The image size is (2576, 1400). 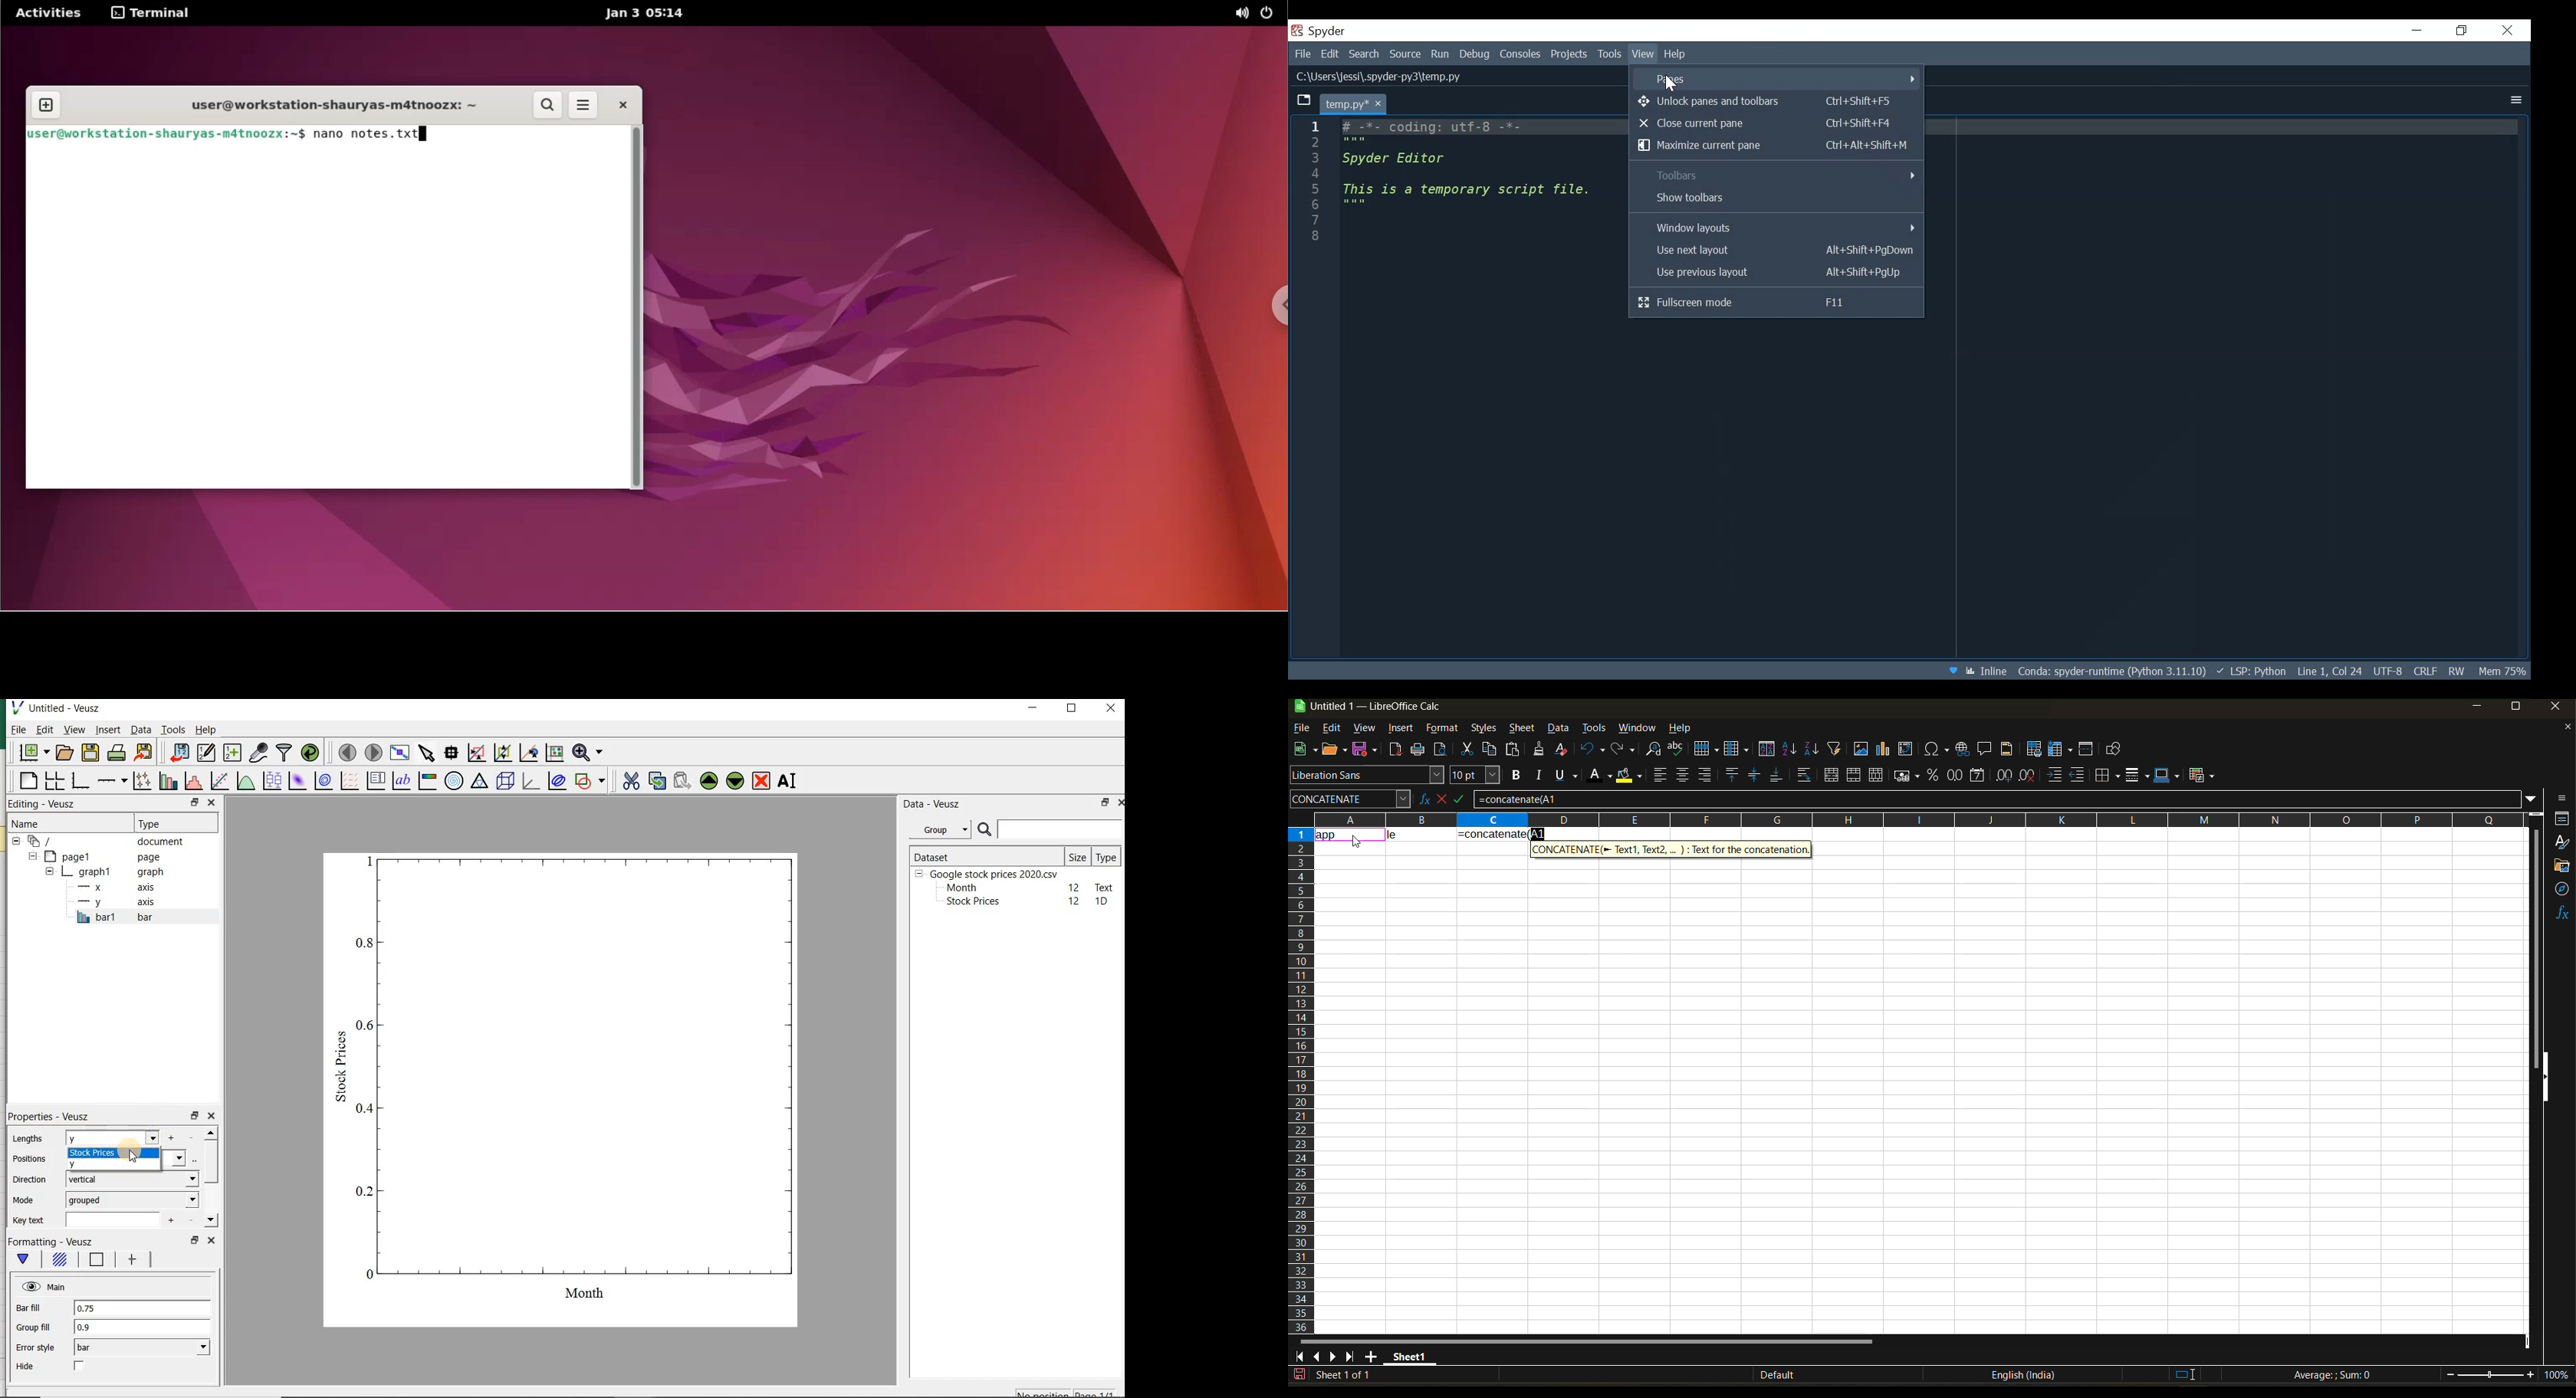 I want to click on align bottom, so click(x=1777, y=775).